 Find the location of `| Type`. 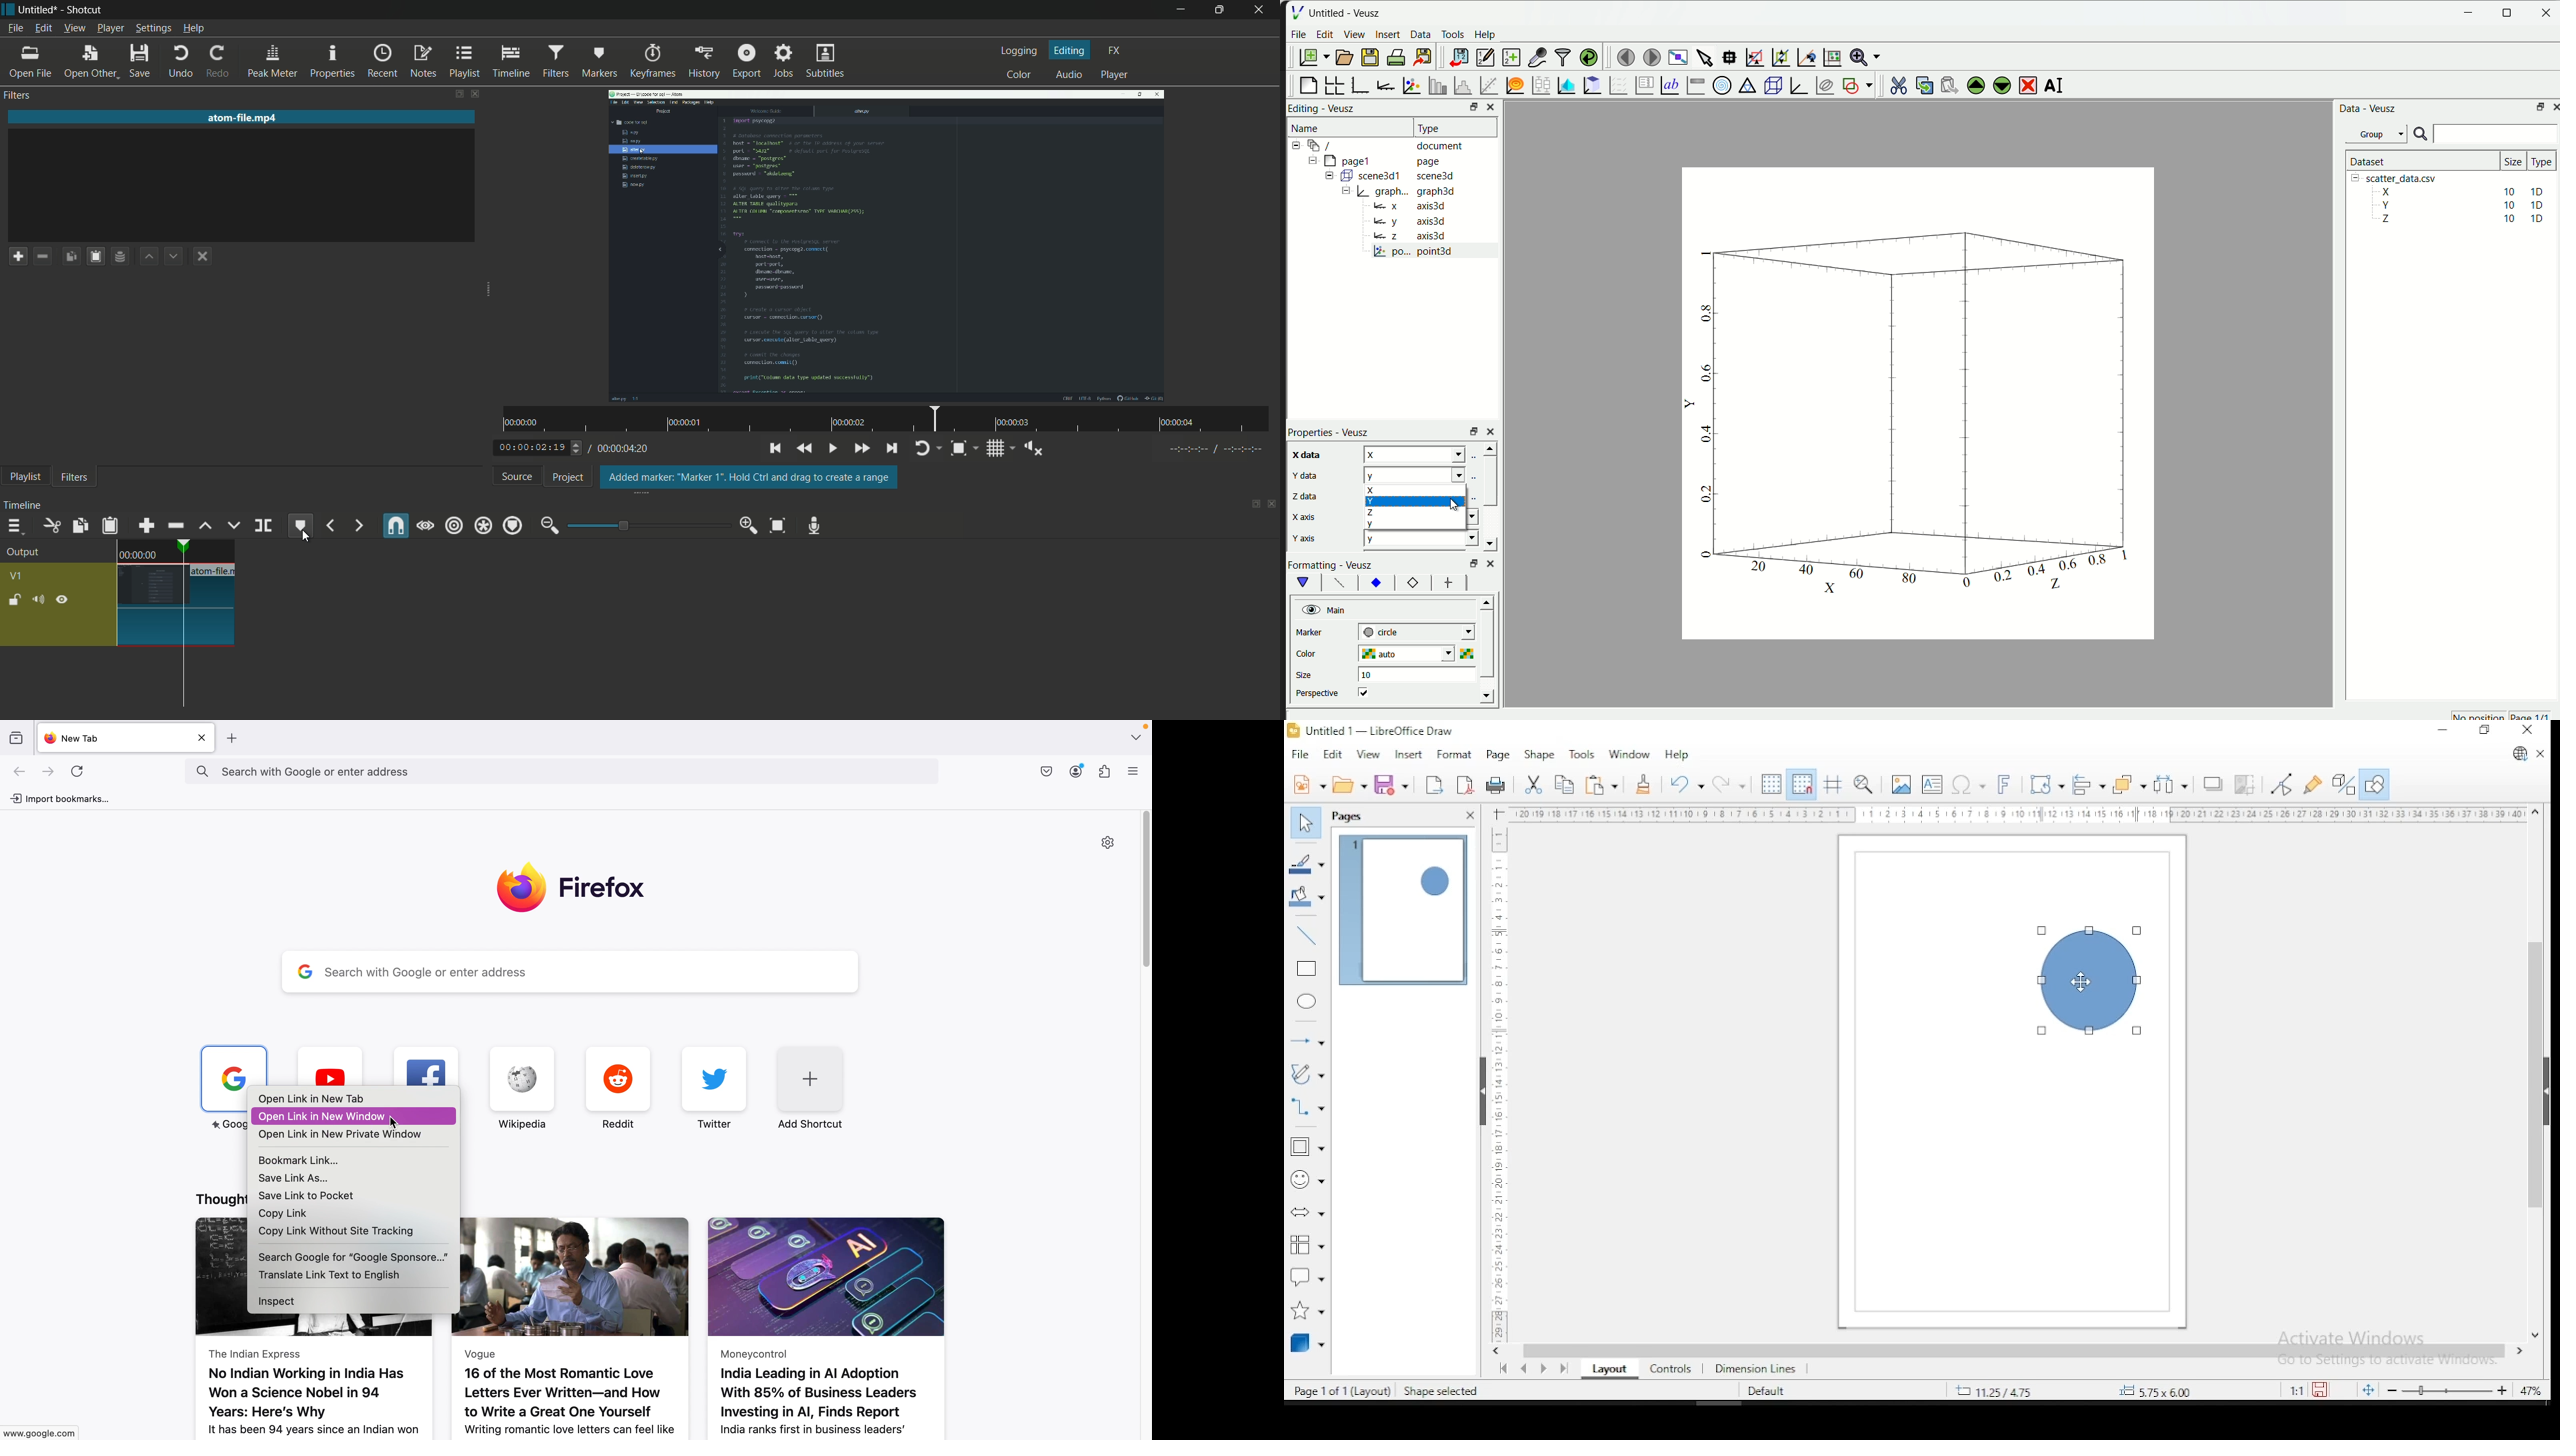

| Type is located at coordinates (2539, 161).